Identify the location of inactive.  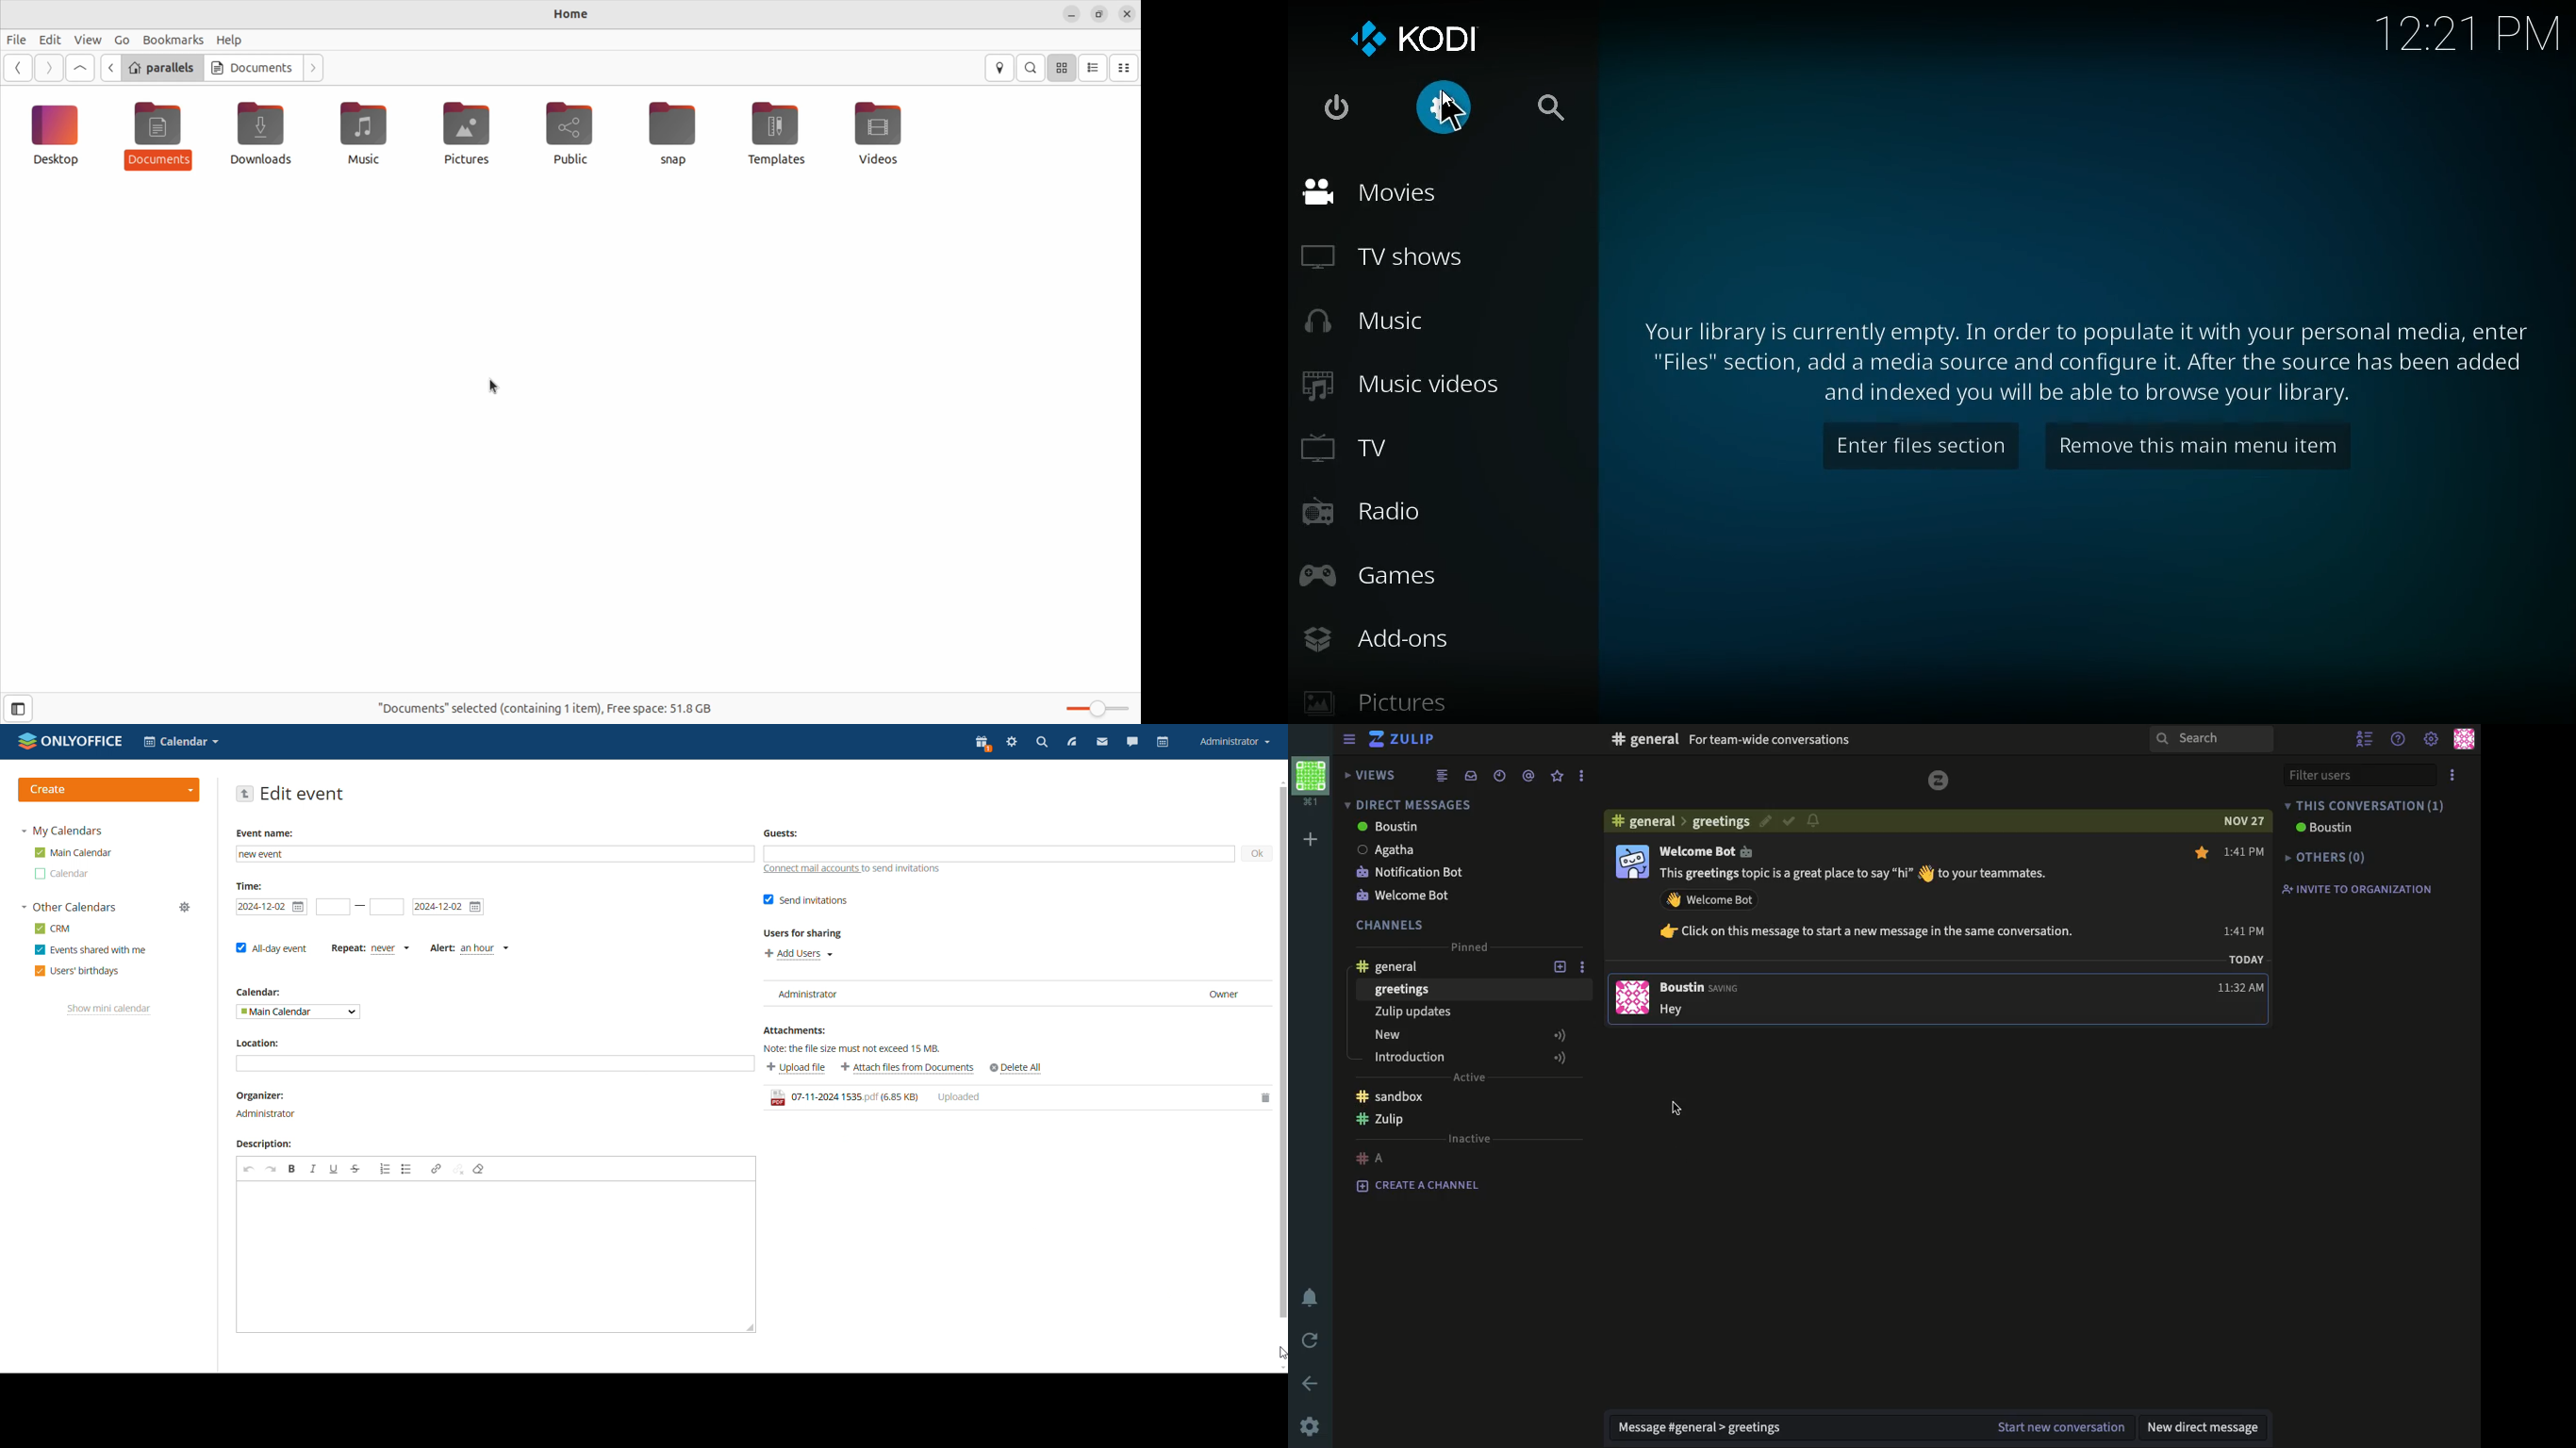
(1469, 1138).